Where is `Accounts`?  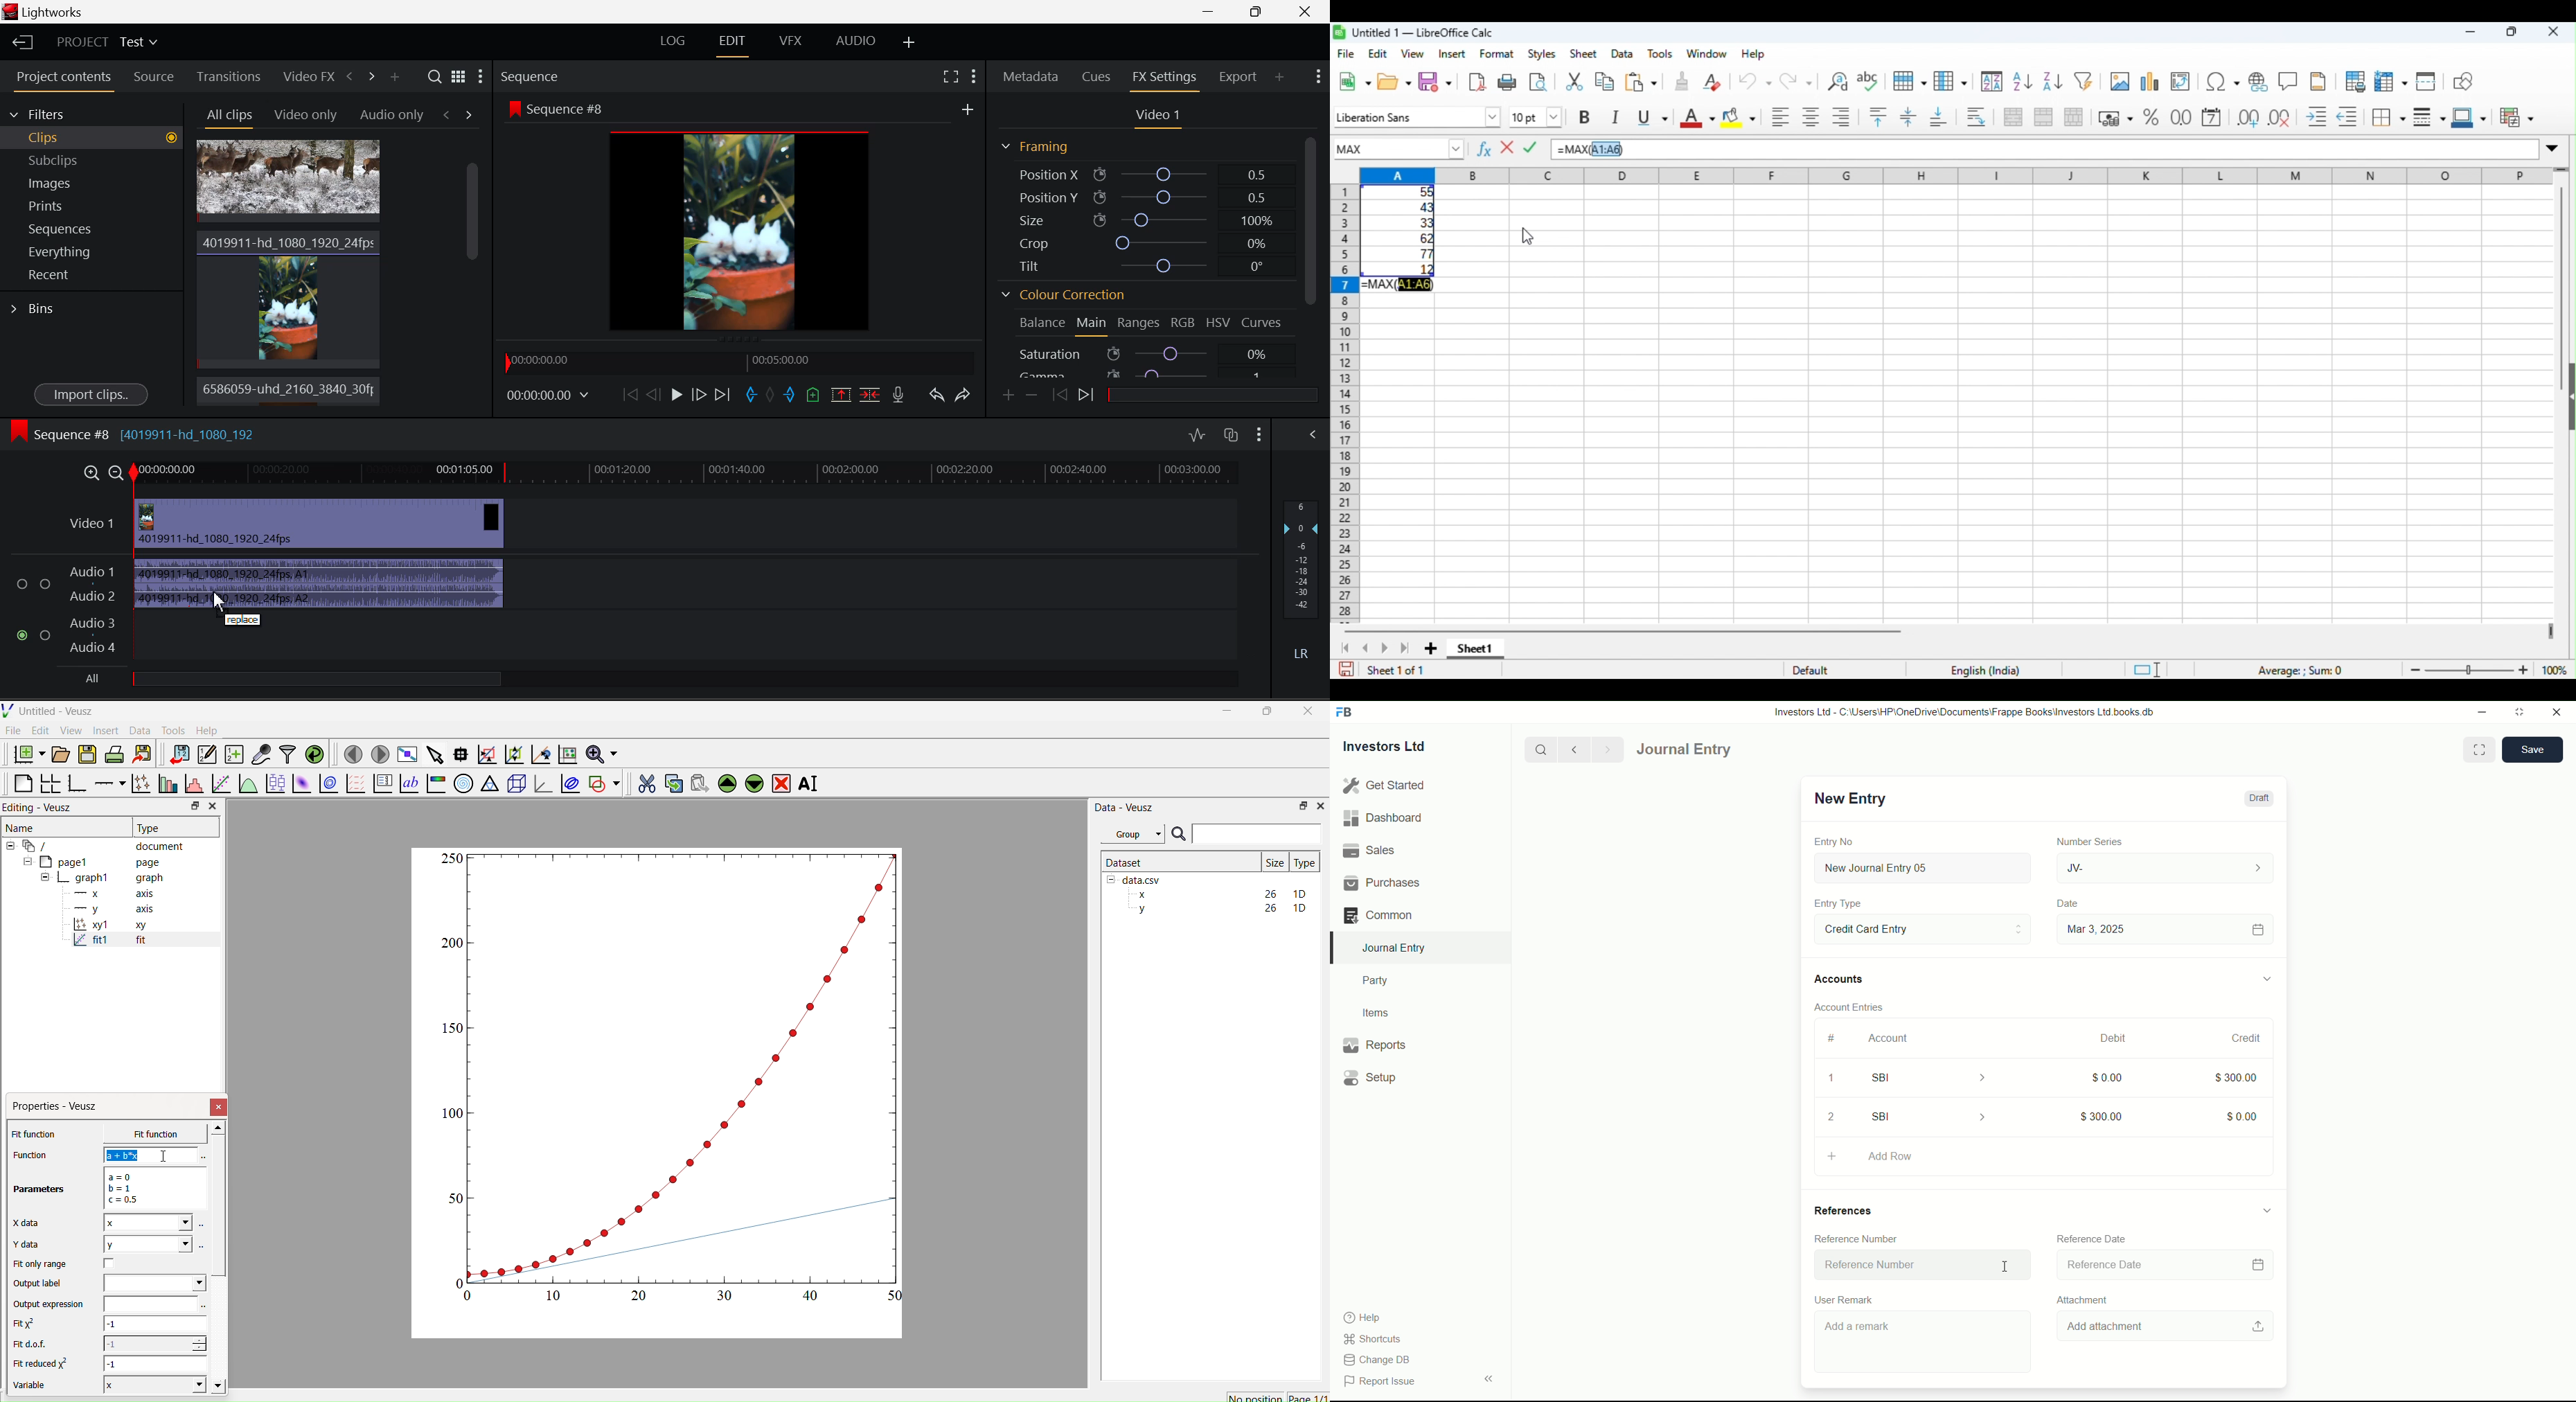 Accounts is located at coordinates (1841, 979).